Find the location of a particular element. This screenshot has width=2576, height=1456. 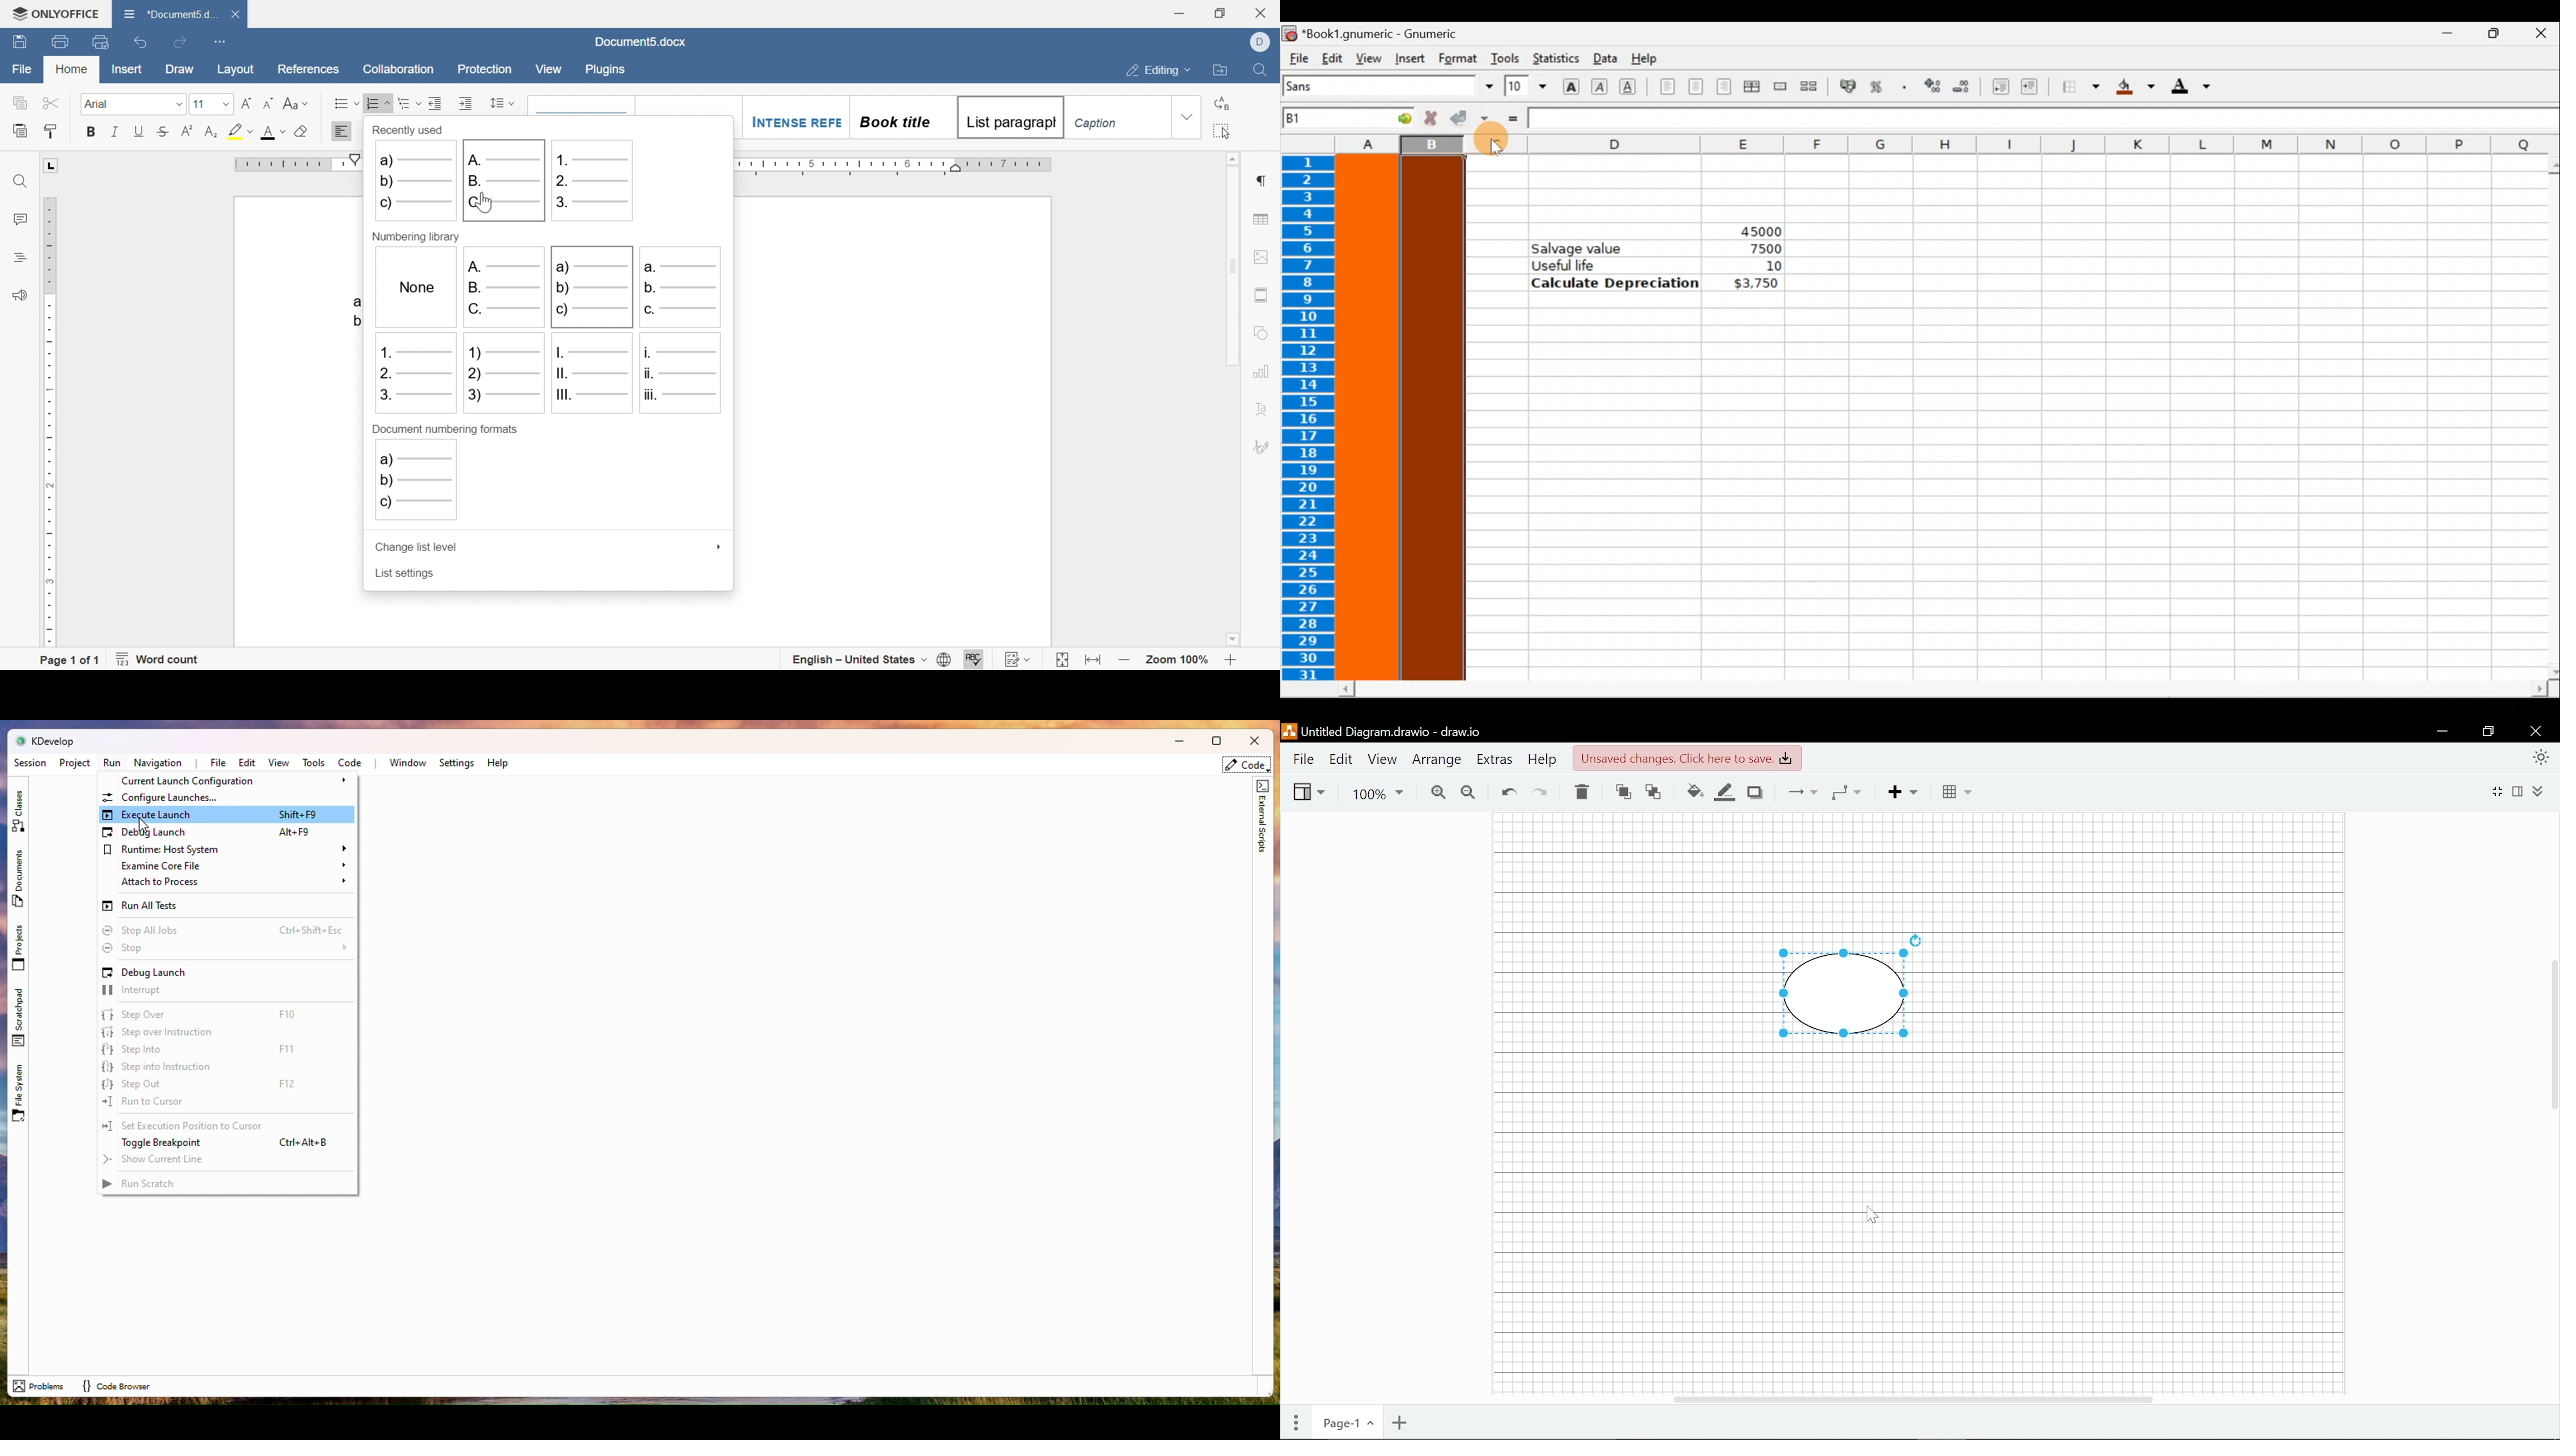

Dell is located at coordinates (1259, 43).